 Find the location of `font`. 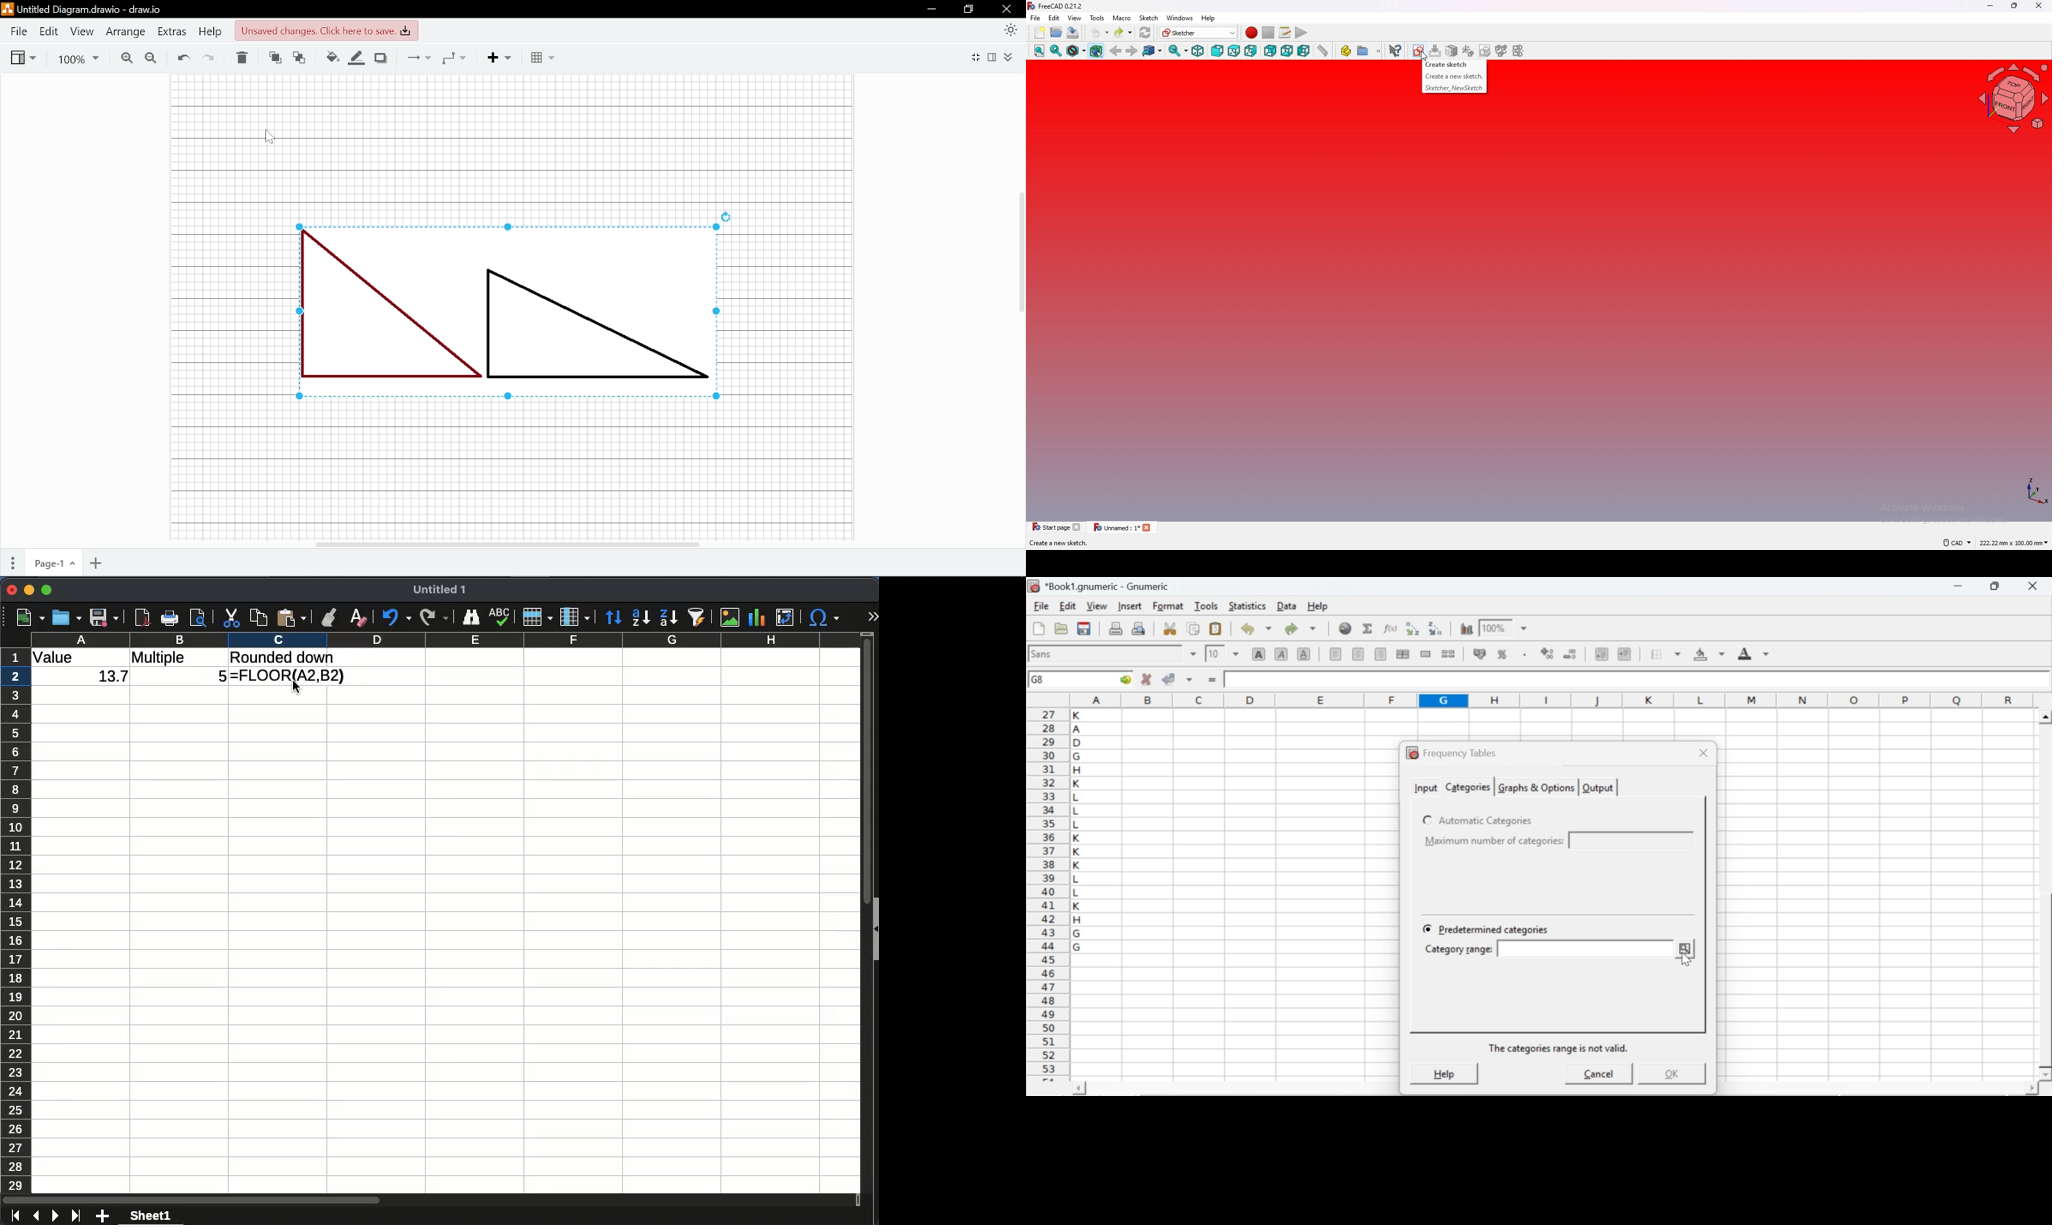

font is located at coordinates (1044, 653).